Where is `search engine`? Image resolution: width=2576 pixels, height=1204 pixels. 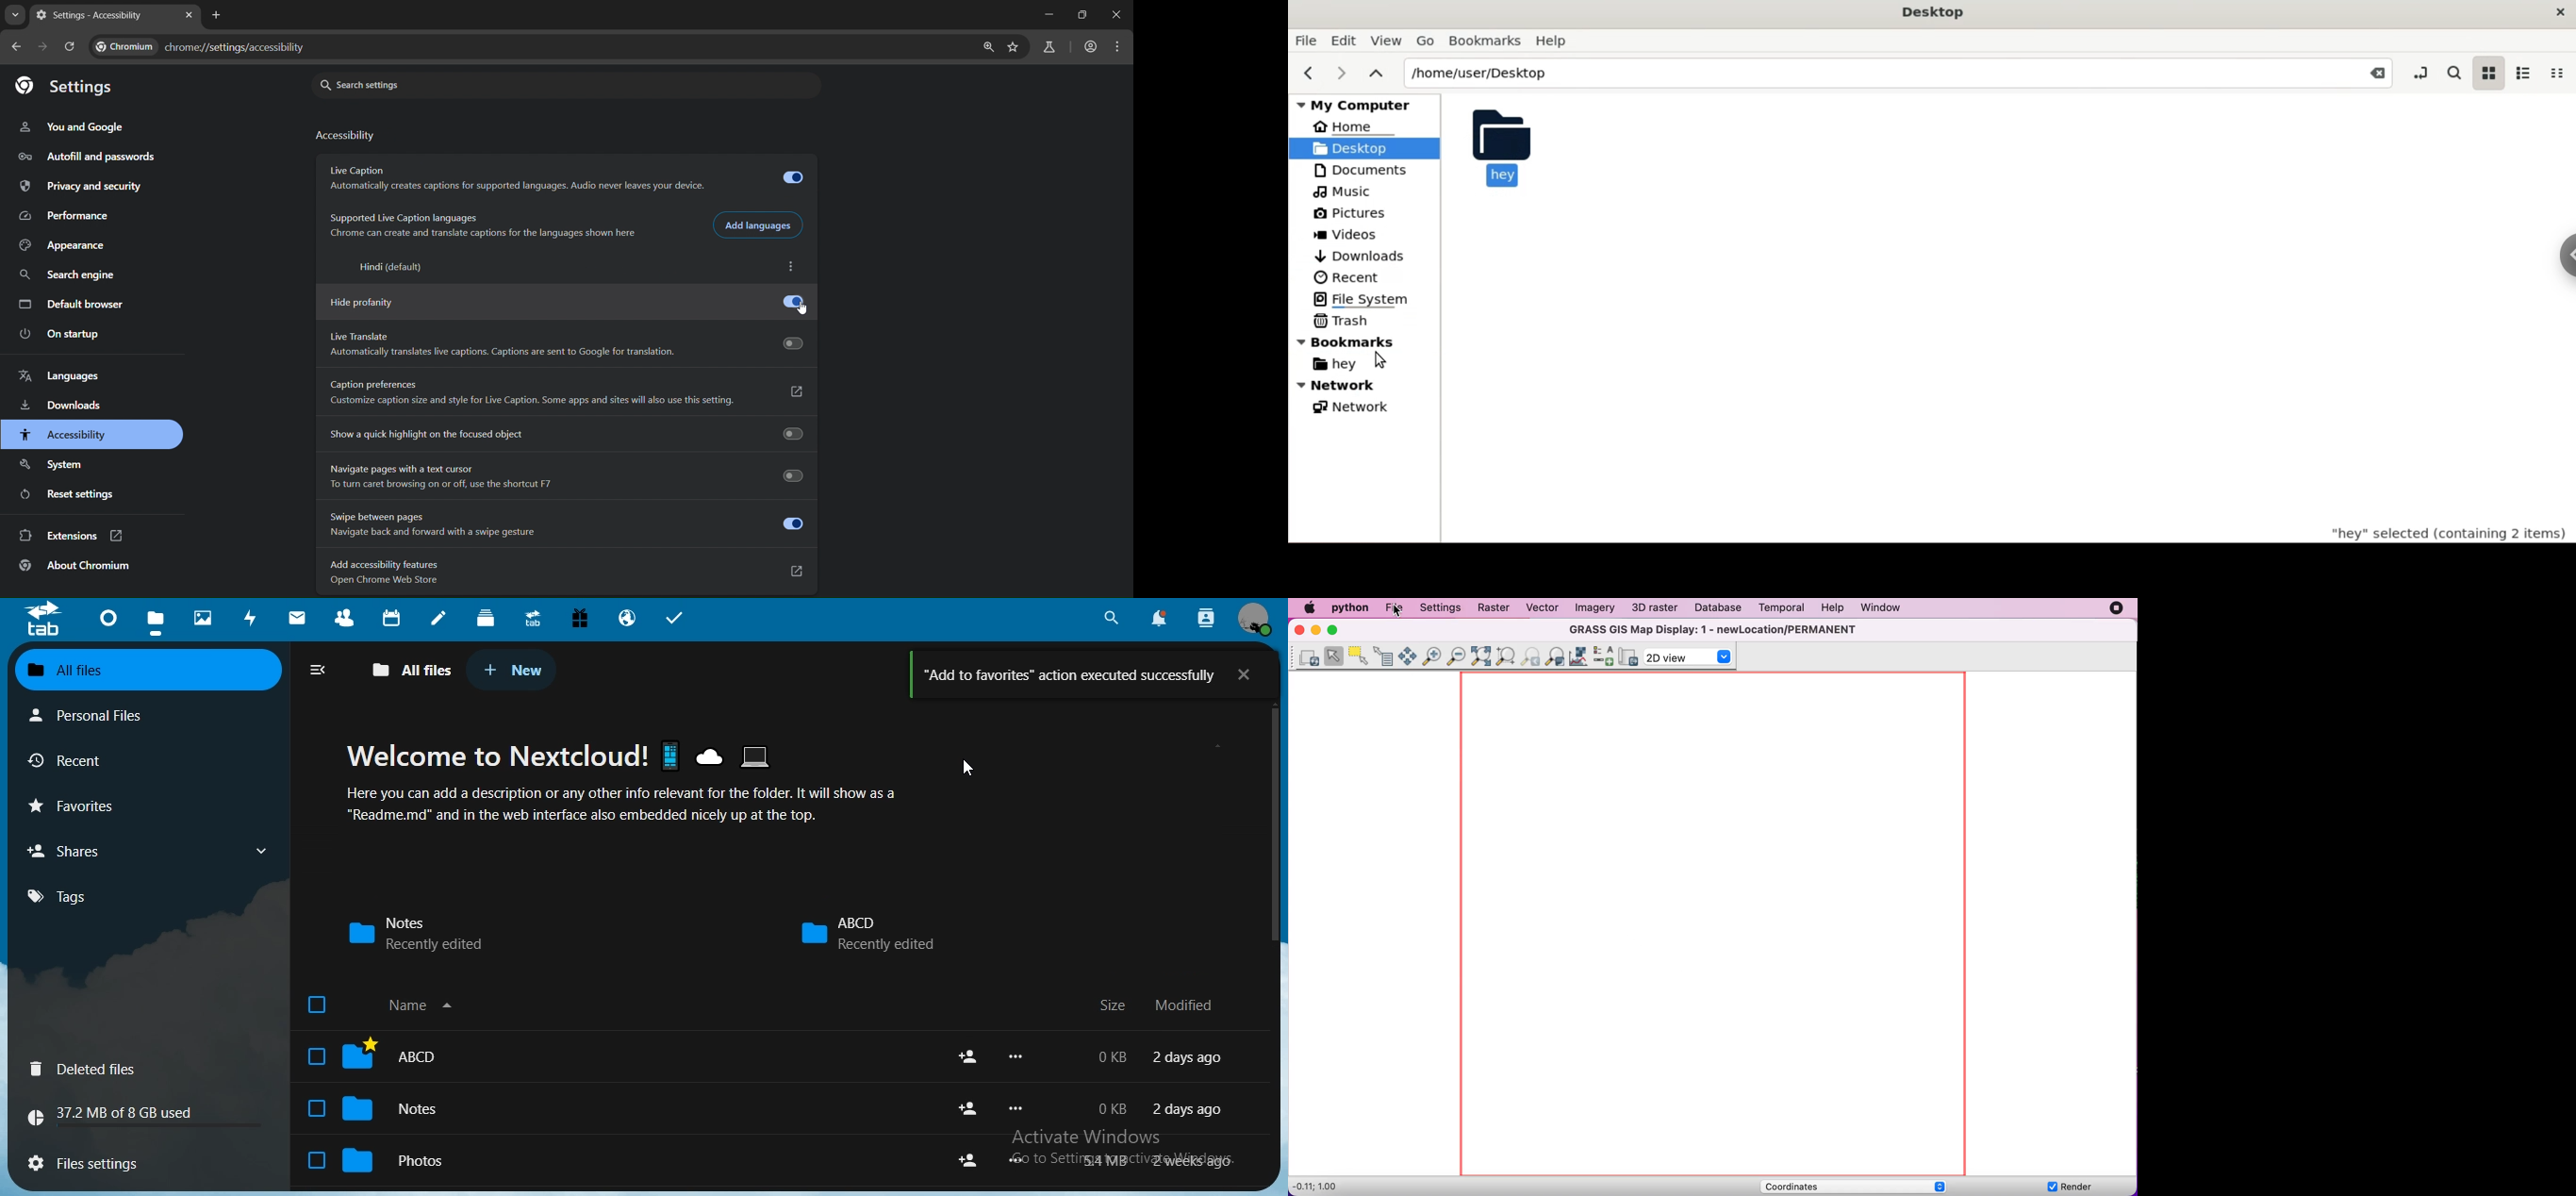 search engine is located at coordinates (67, 275).